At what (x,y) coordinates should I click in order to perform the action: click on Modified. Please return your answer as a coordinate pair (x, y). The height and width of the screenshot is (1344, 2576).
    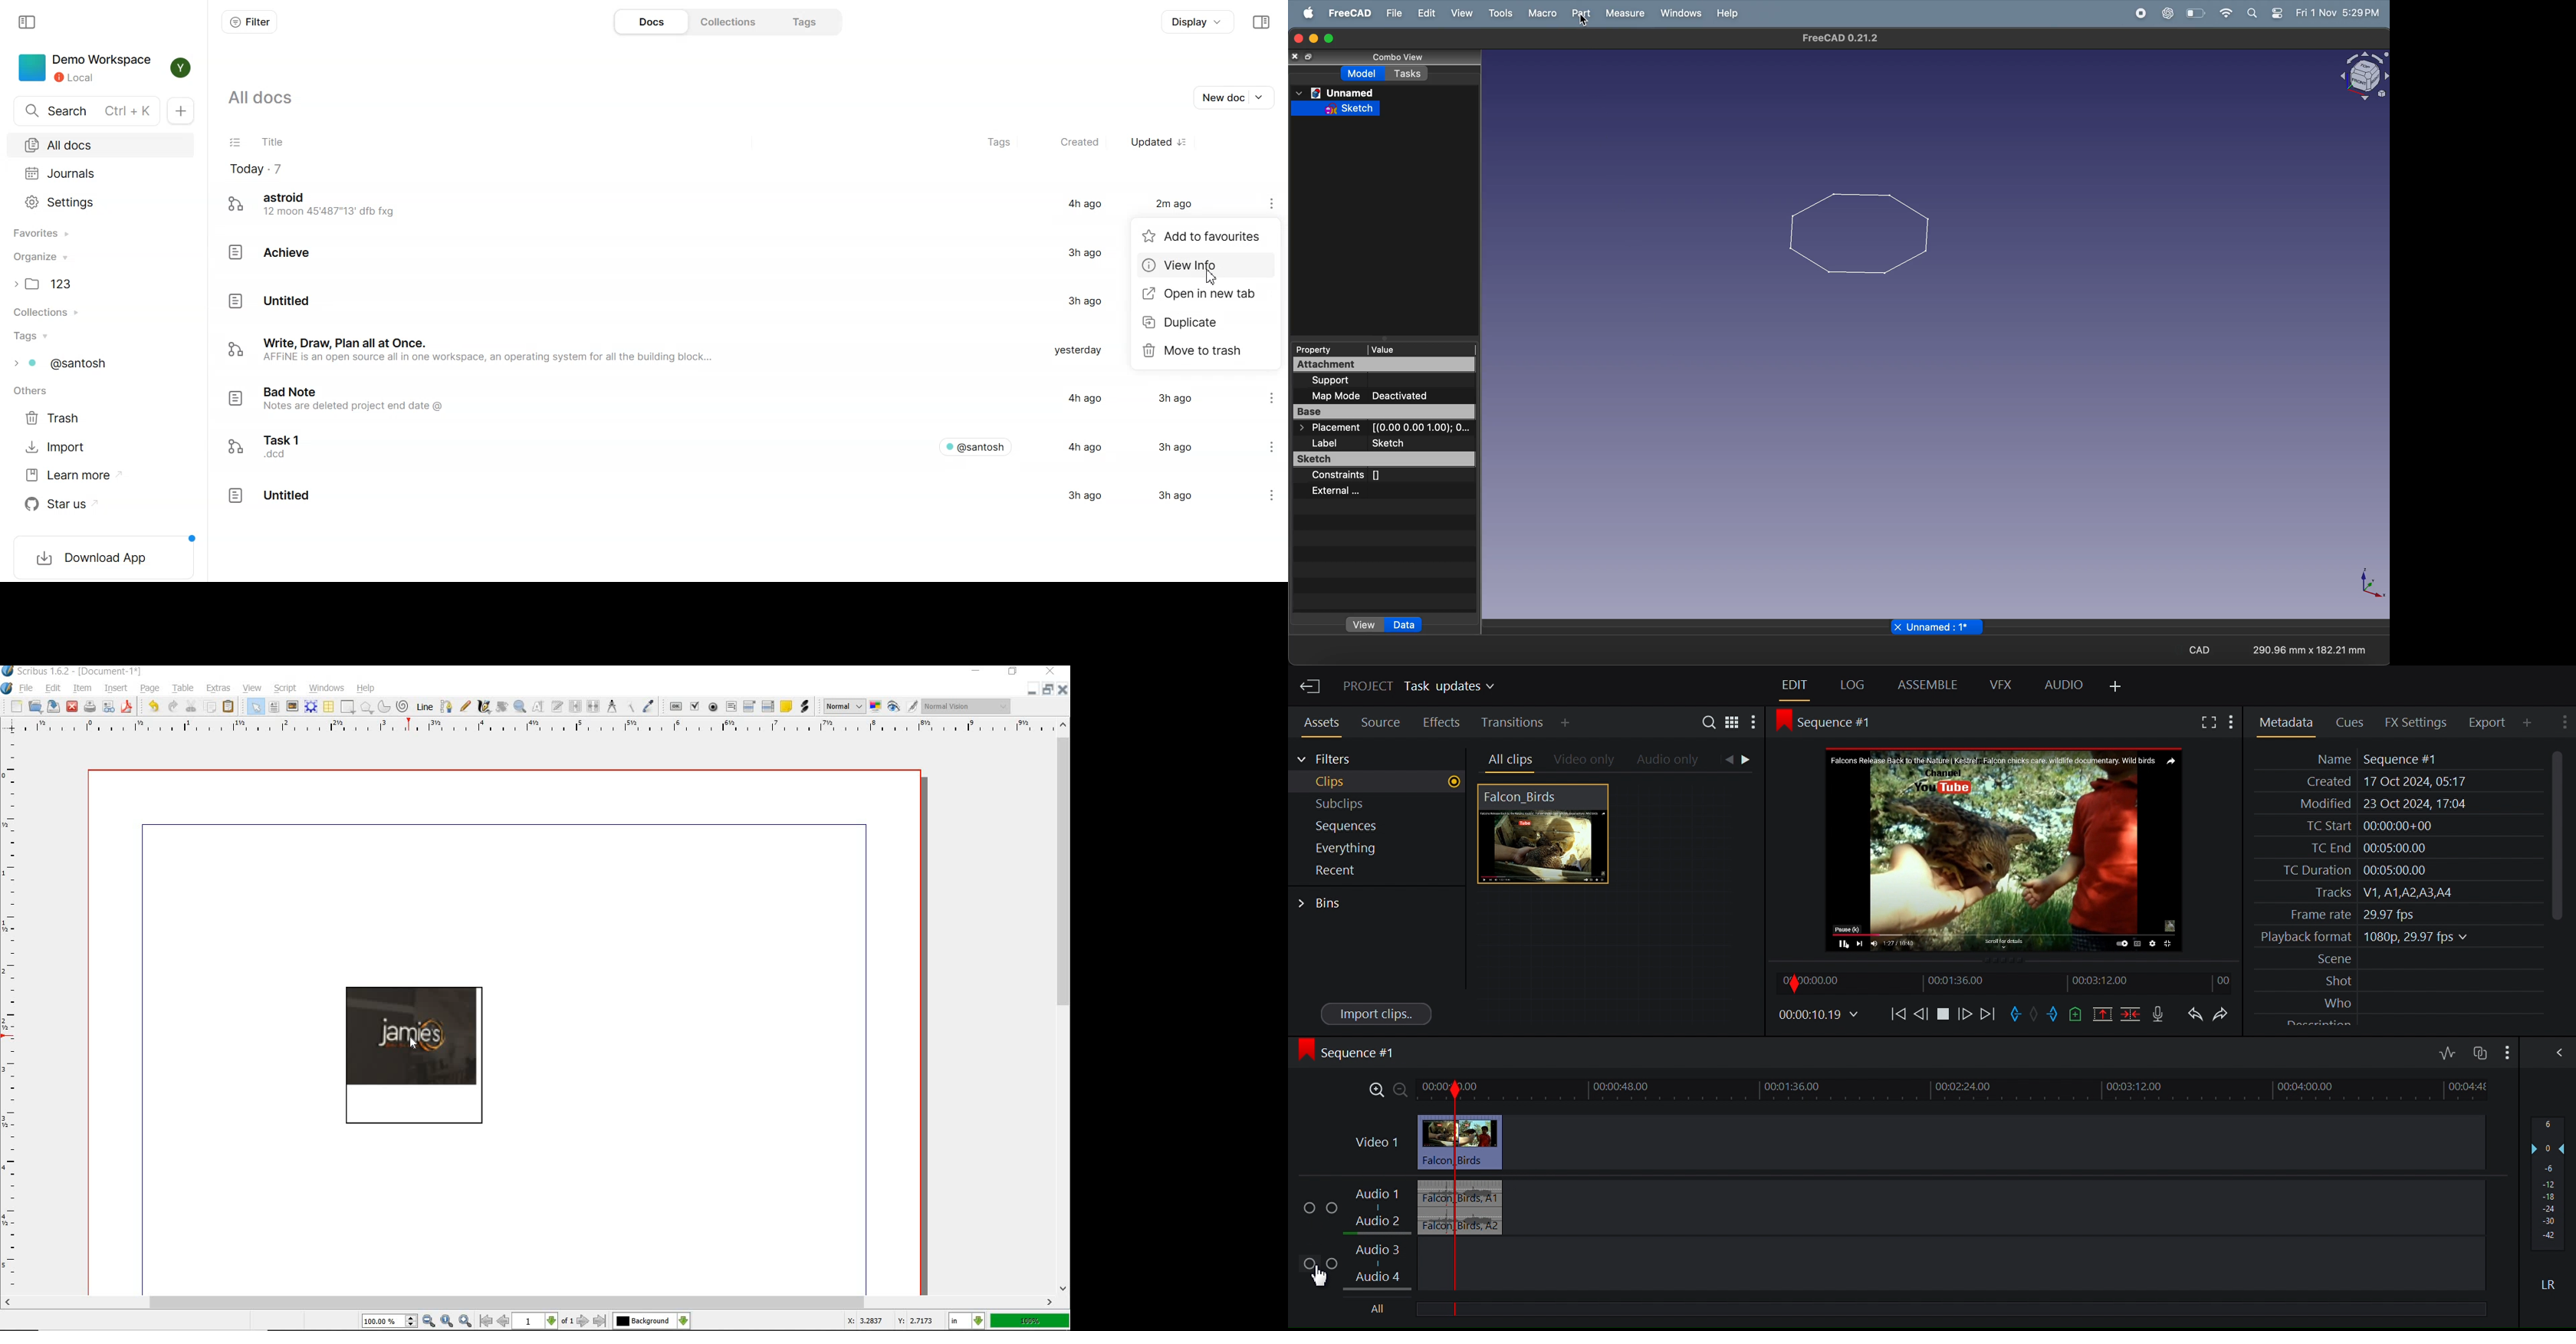
    Looking at the image, I should click on (2396, 805).